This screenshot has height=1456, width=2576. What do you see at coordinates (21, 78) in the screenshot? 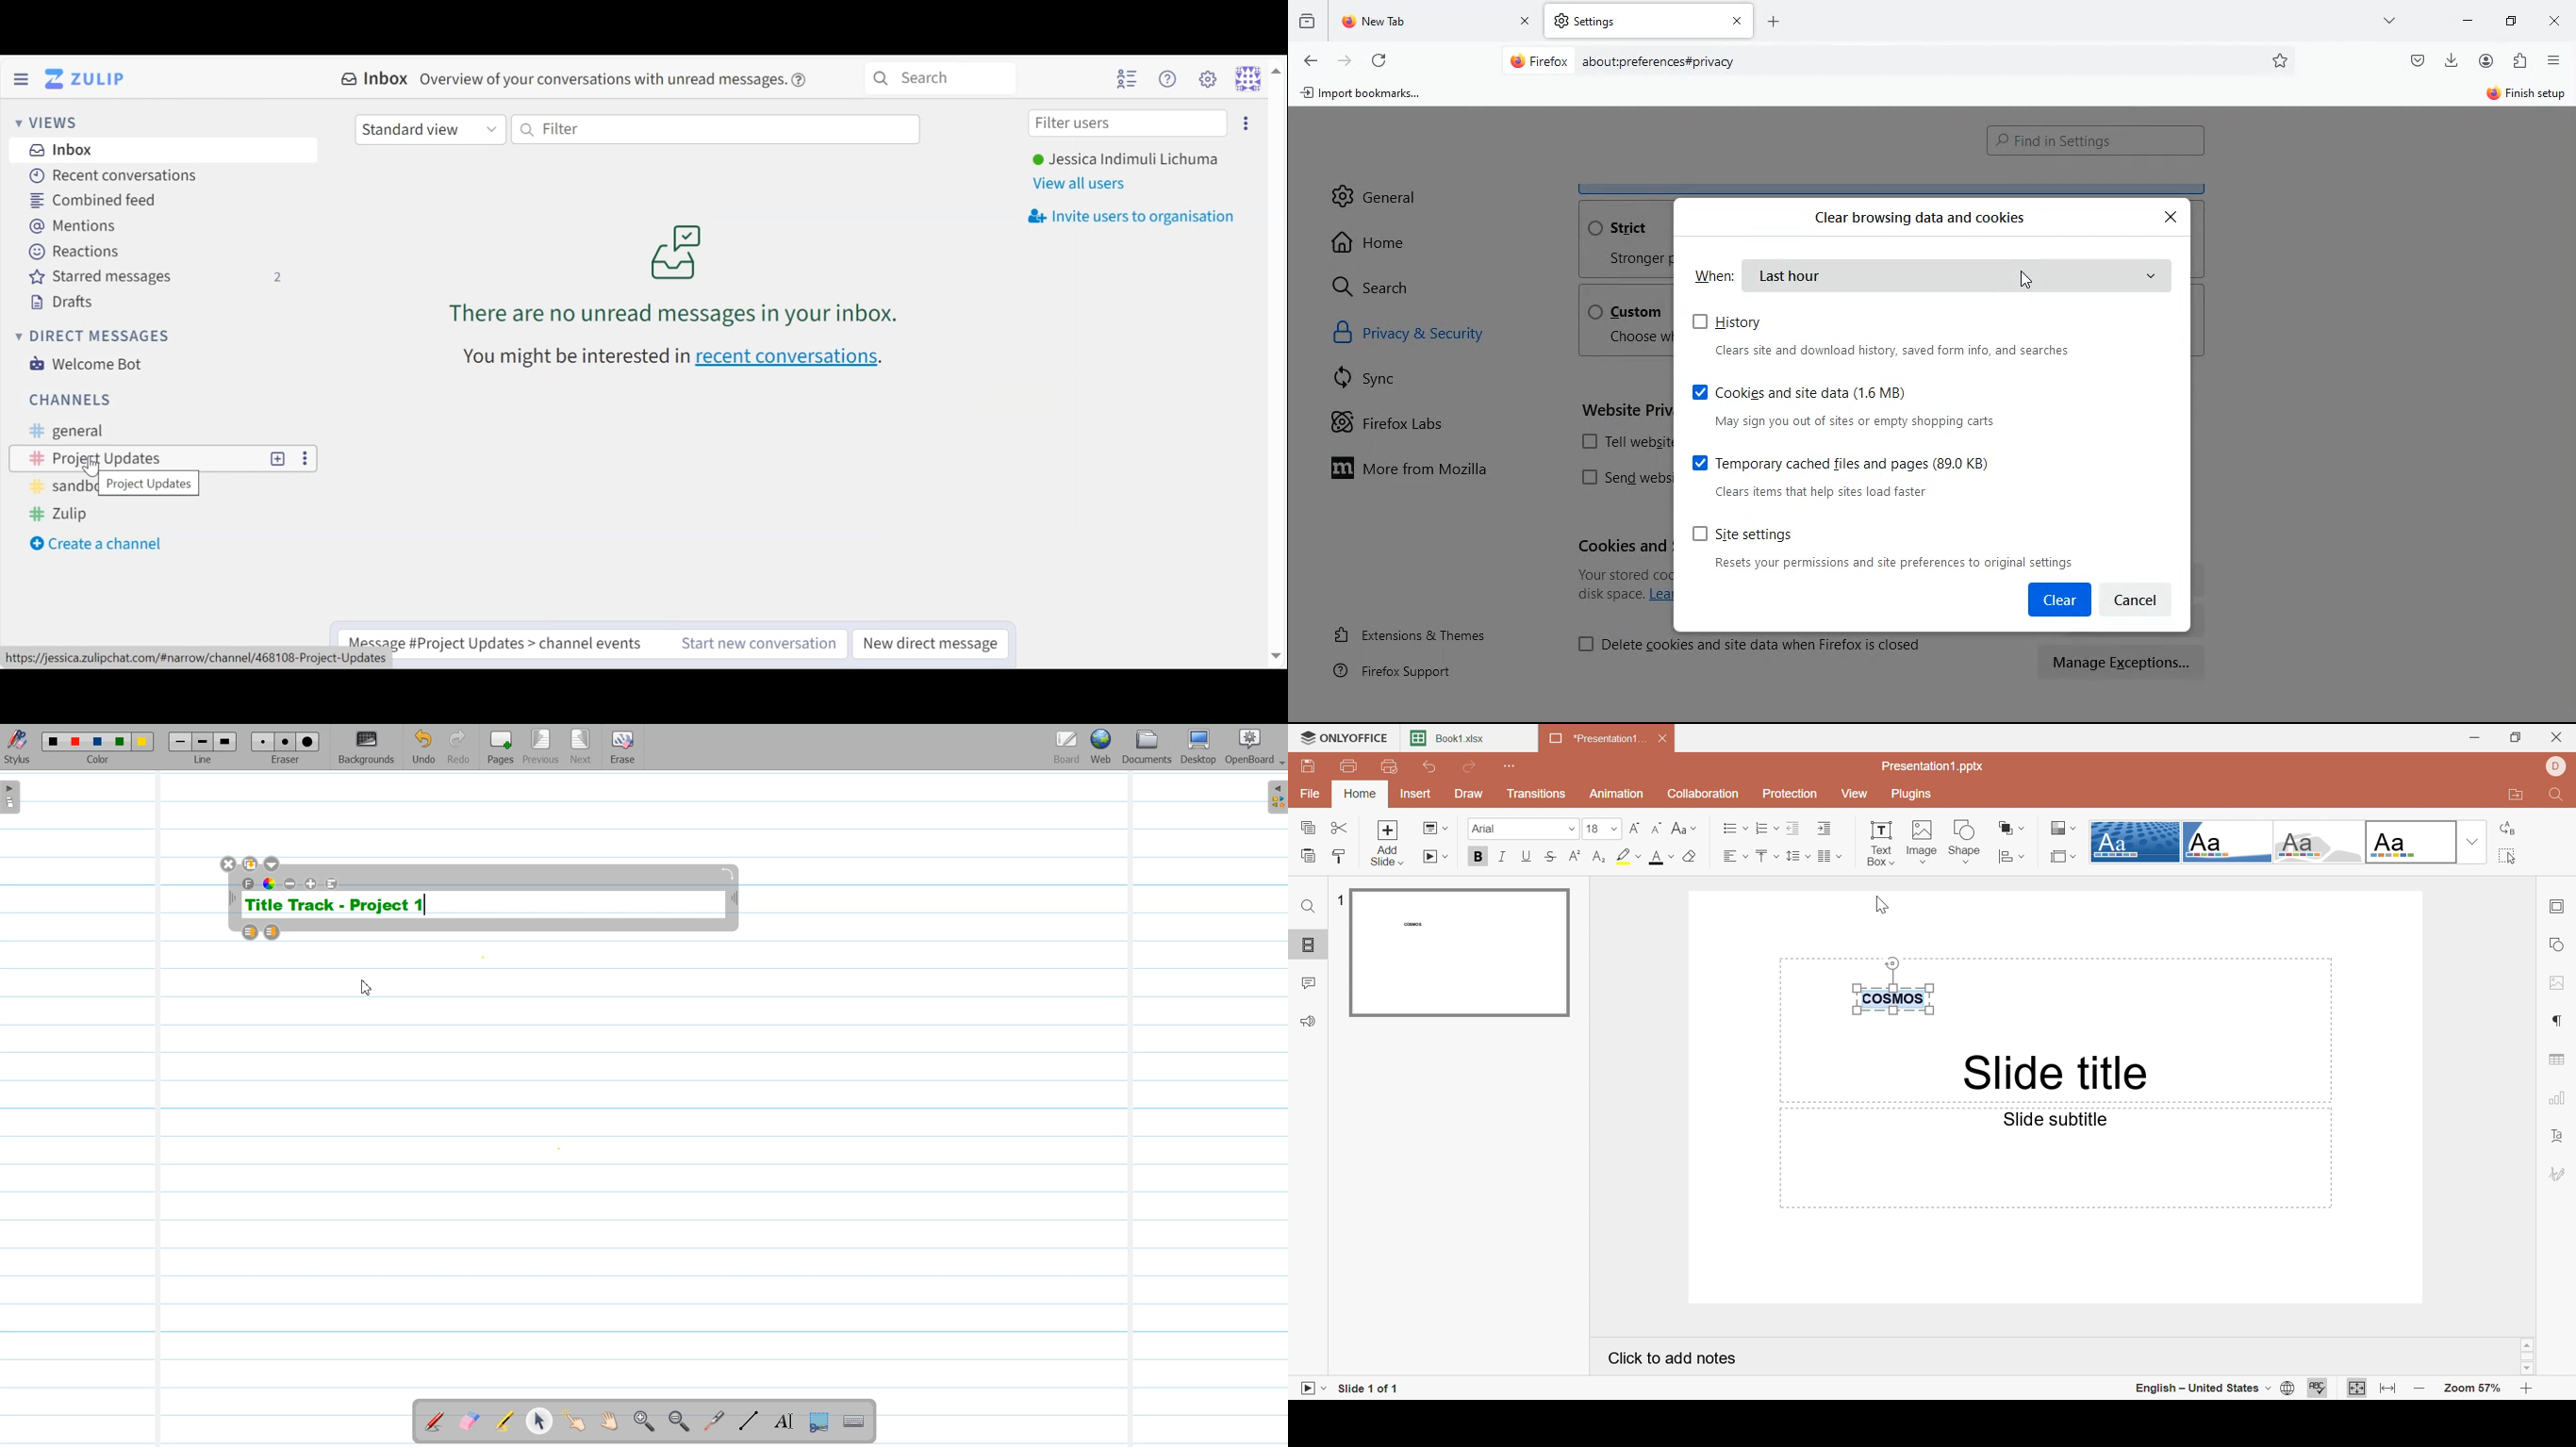
I see `Hide Sidebar` at bounding box center [21, 78].